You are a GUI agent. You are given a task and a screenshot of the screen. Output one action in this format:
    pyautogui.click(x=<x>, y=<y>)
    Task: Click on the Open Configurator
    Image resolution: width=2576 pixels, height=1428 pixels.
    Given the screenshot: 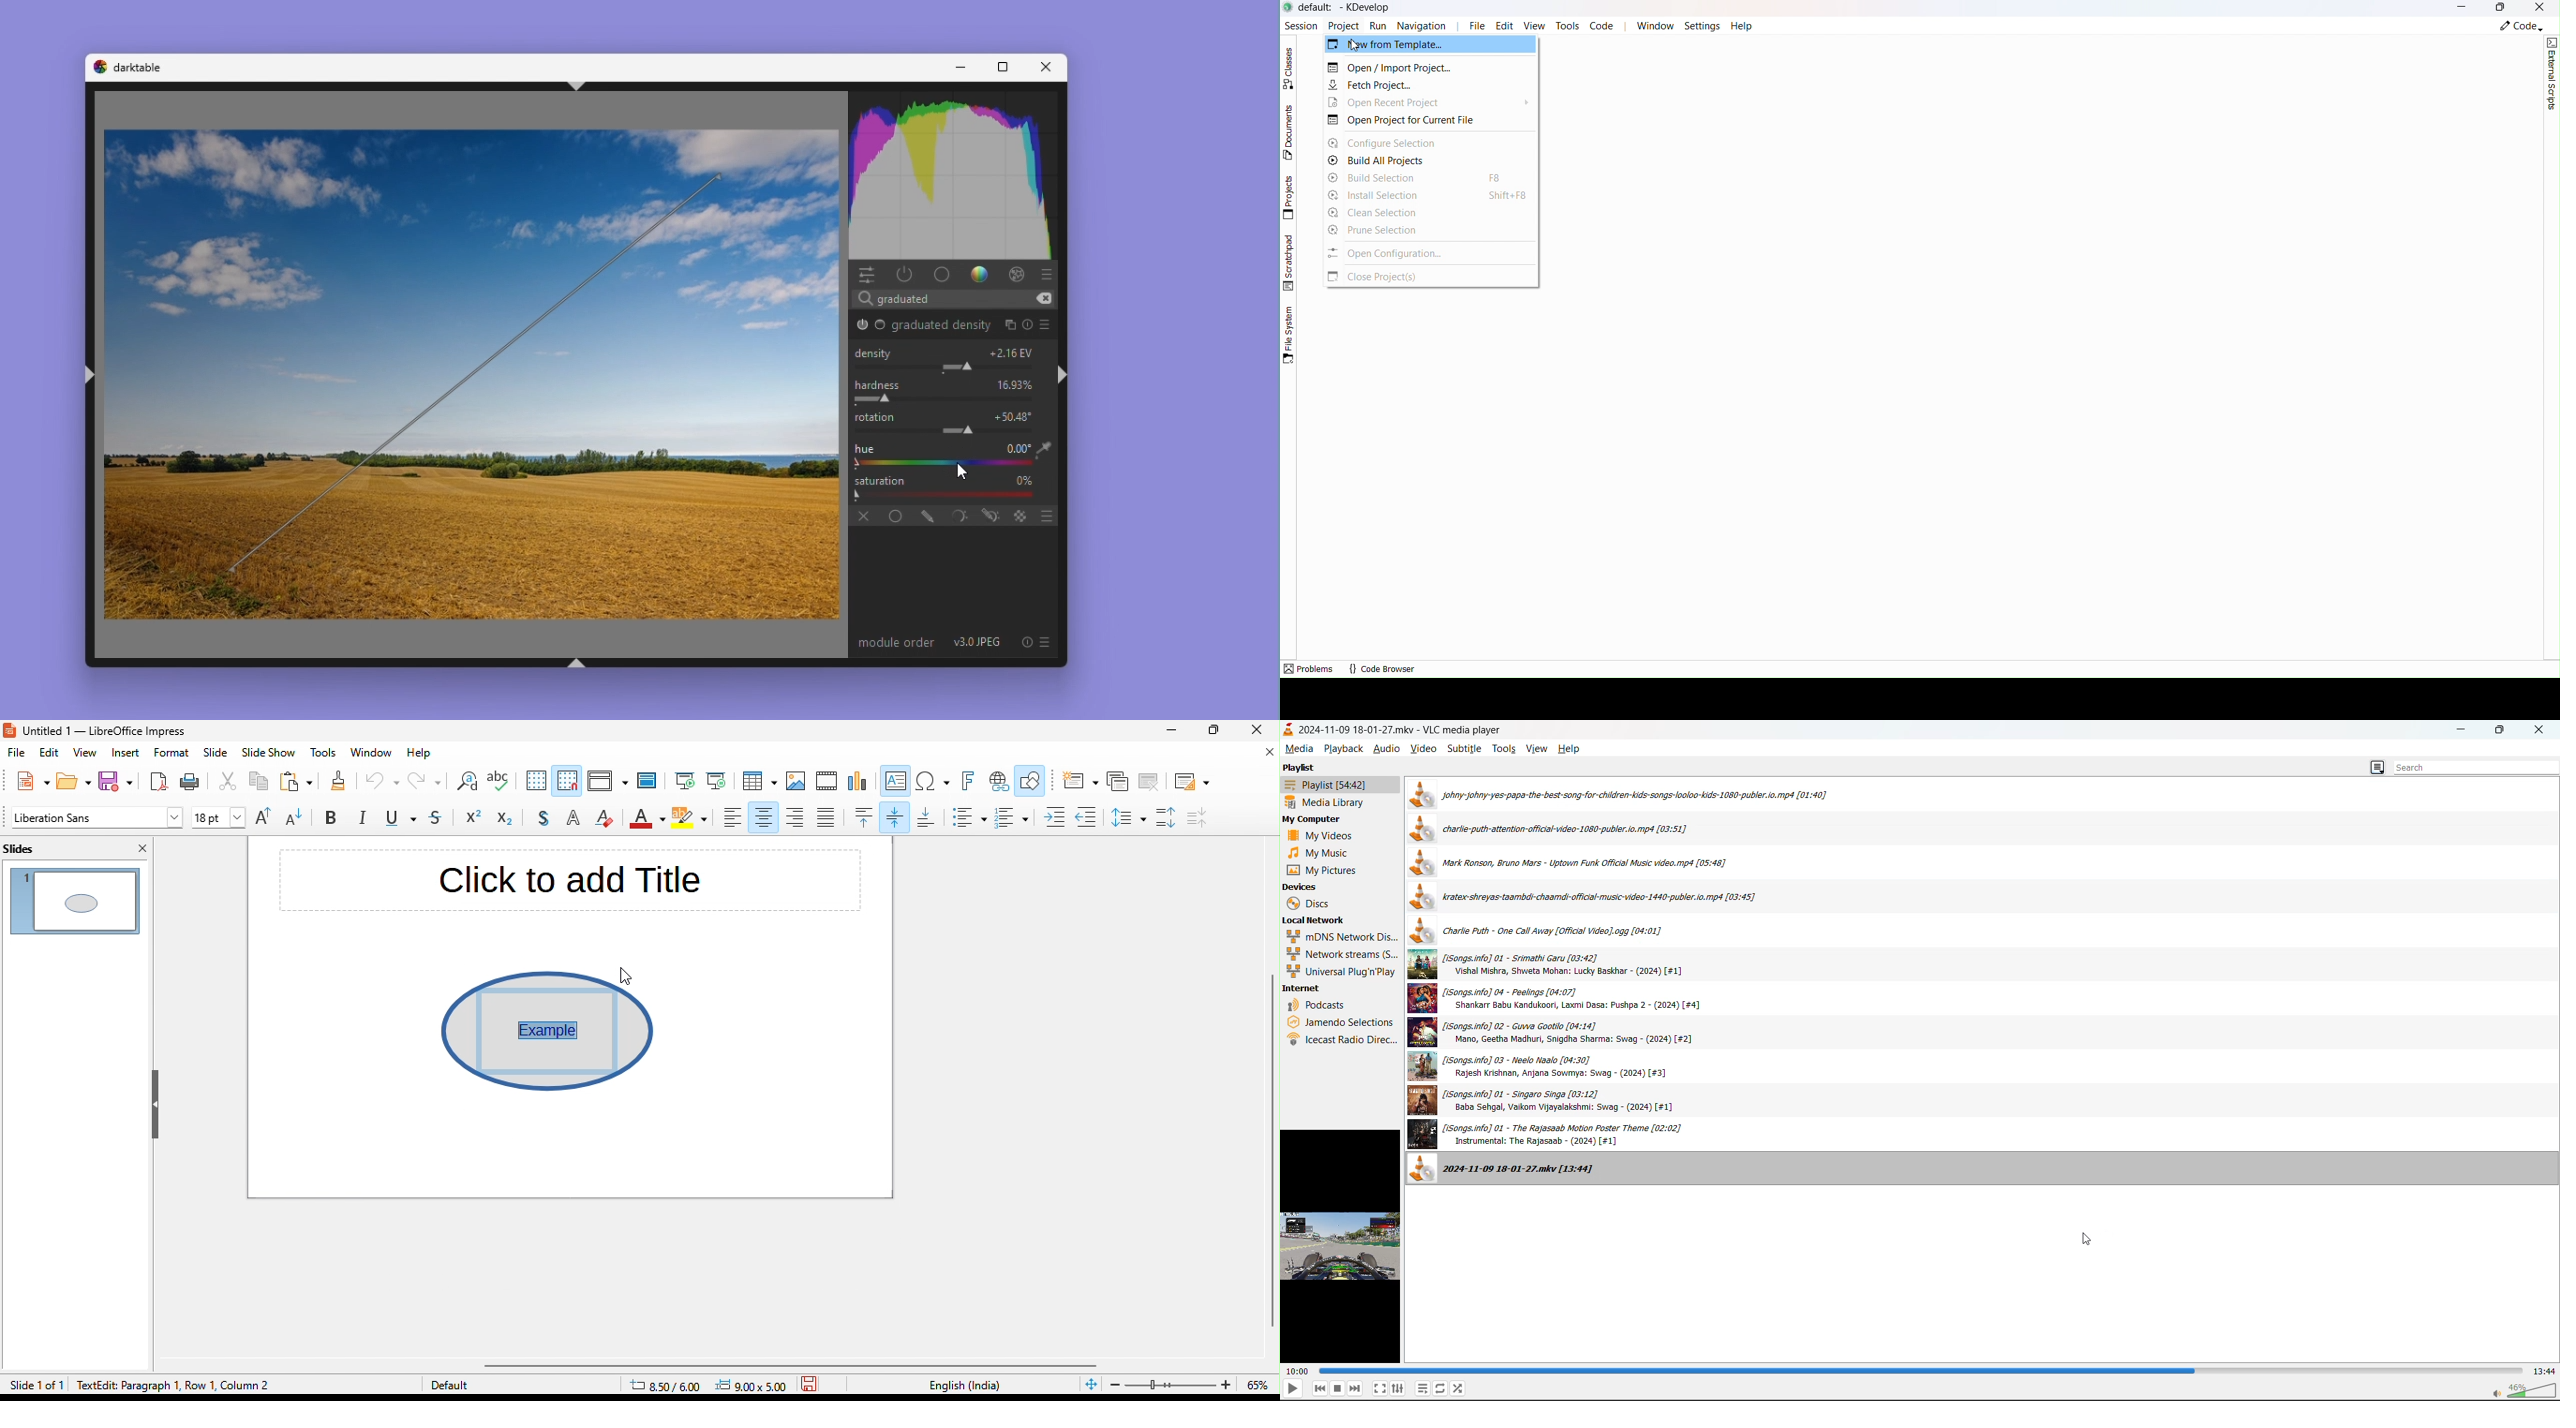 What is the action you would take?
    pyautogui.click(x=1417, y=253)
    